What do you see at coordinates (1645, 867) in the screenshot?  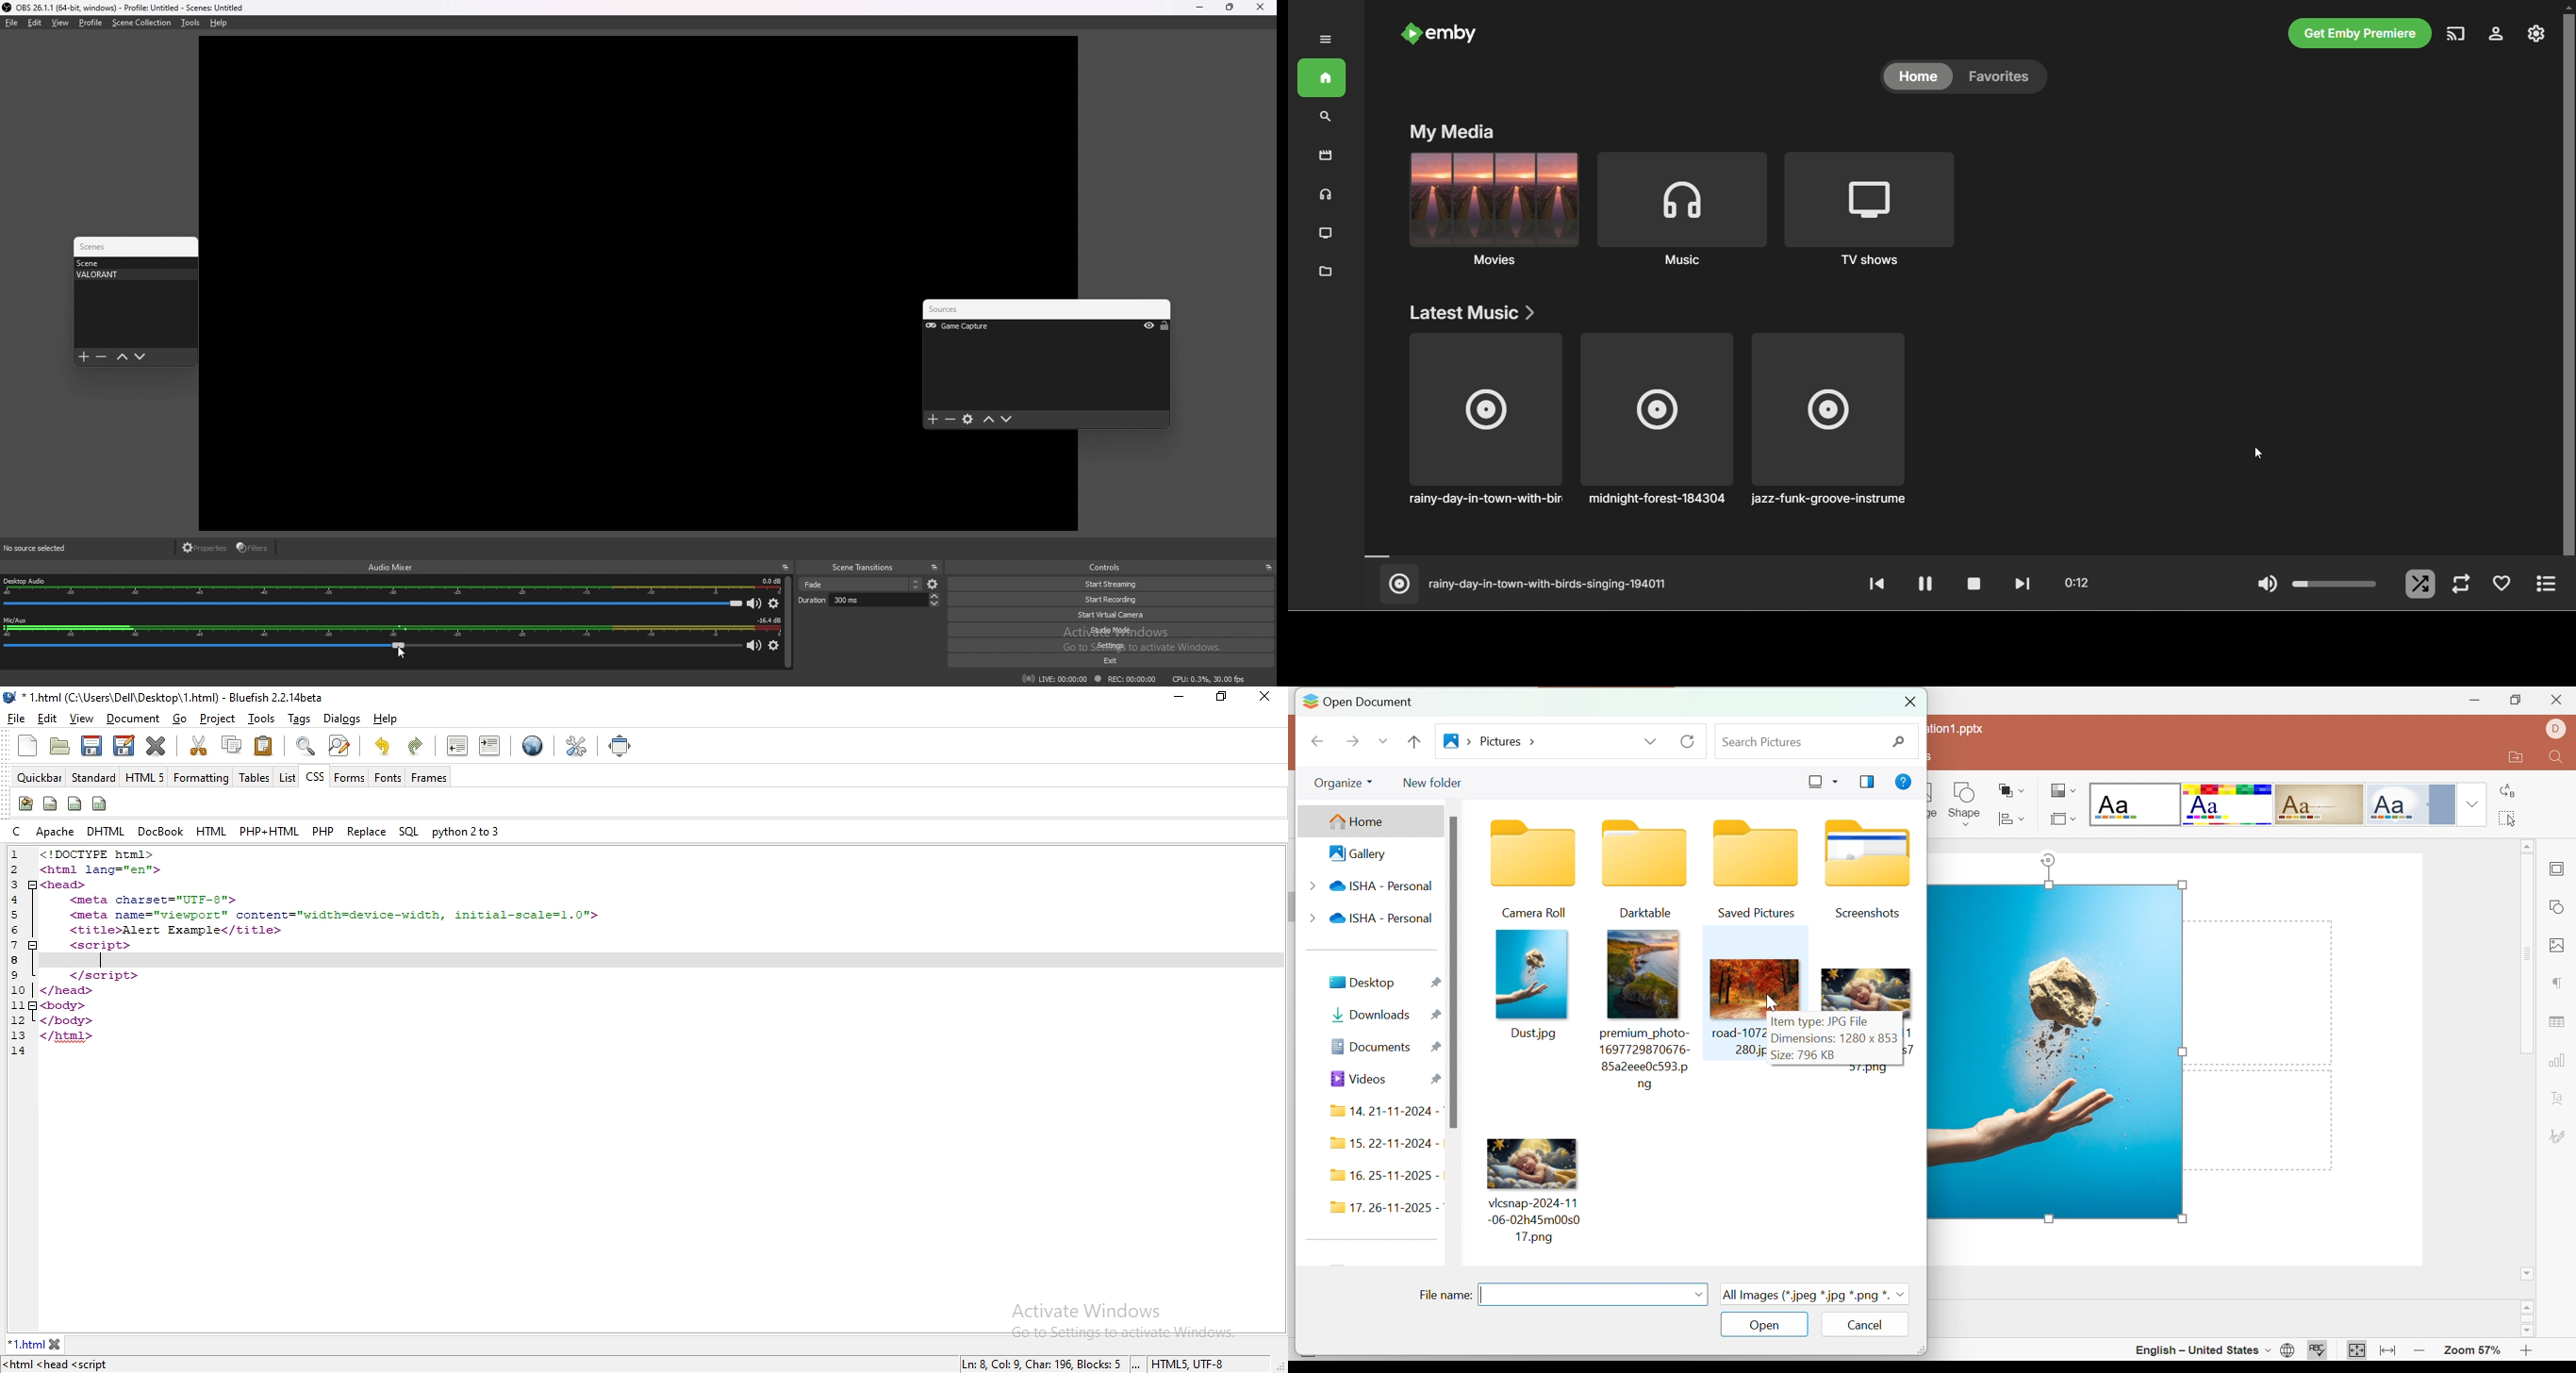 I see `Darktable` at bounding box center [1645, 867].